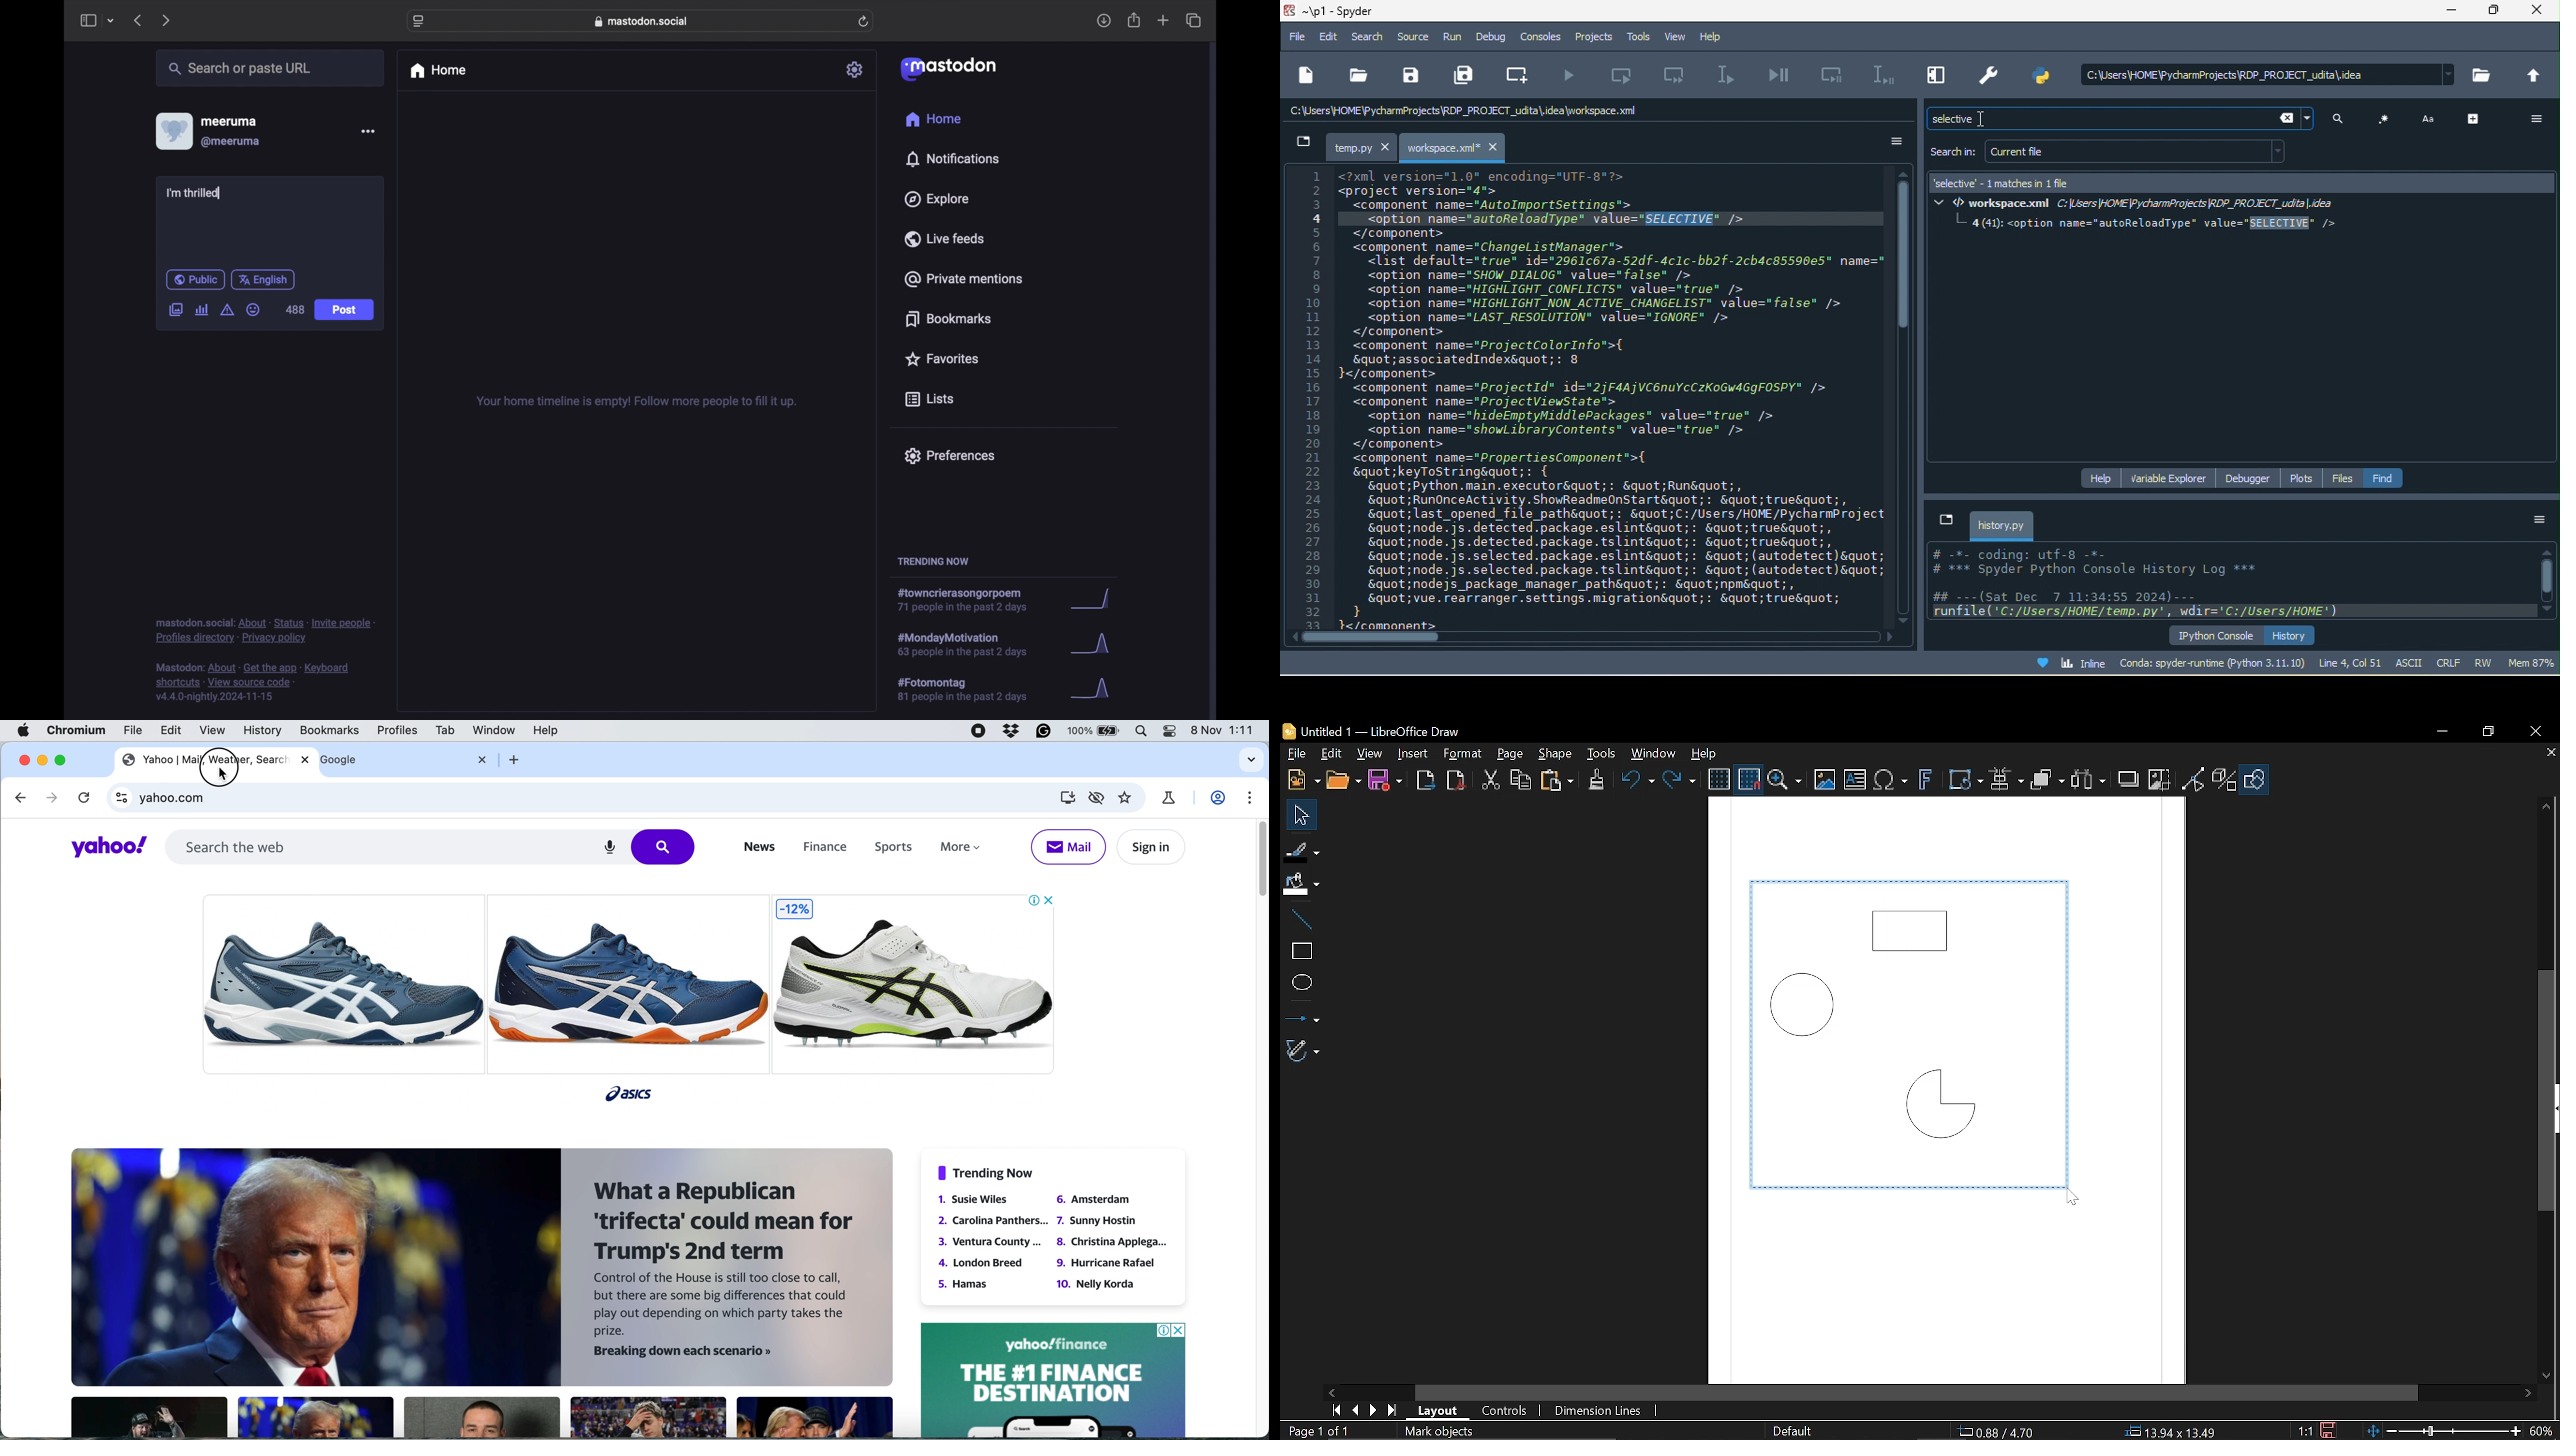  Describe the element at coordinates (2306, 1430) in the screenshot. I see `1:1 (Scaling factor)` at that location.